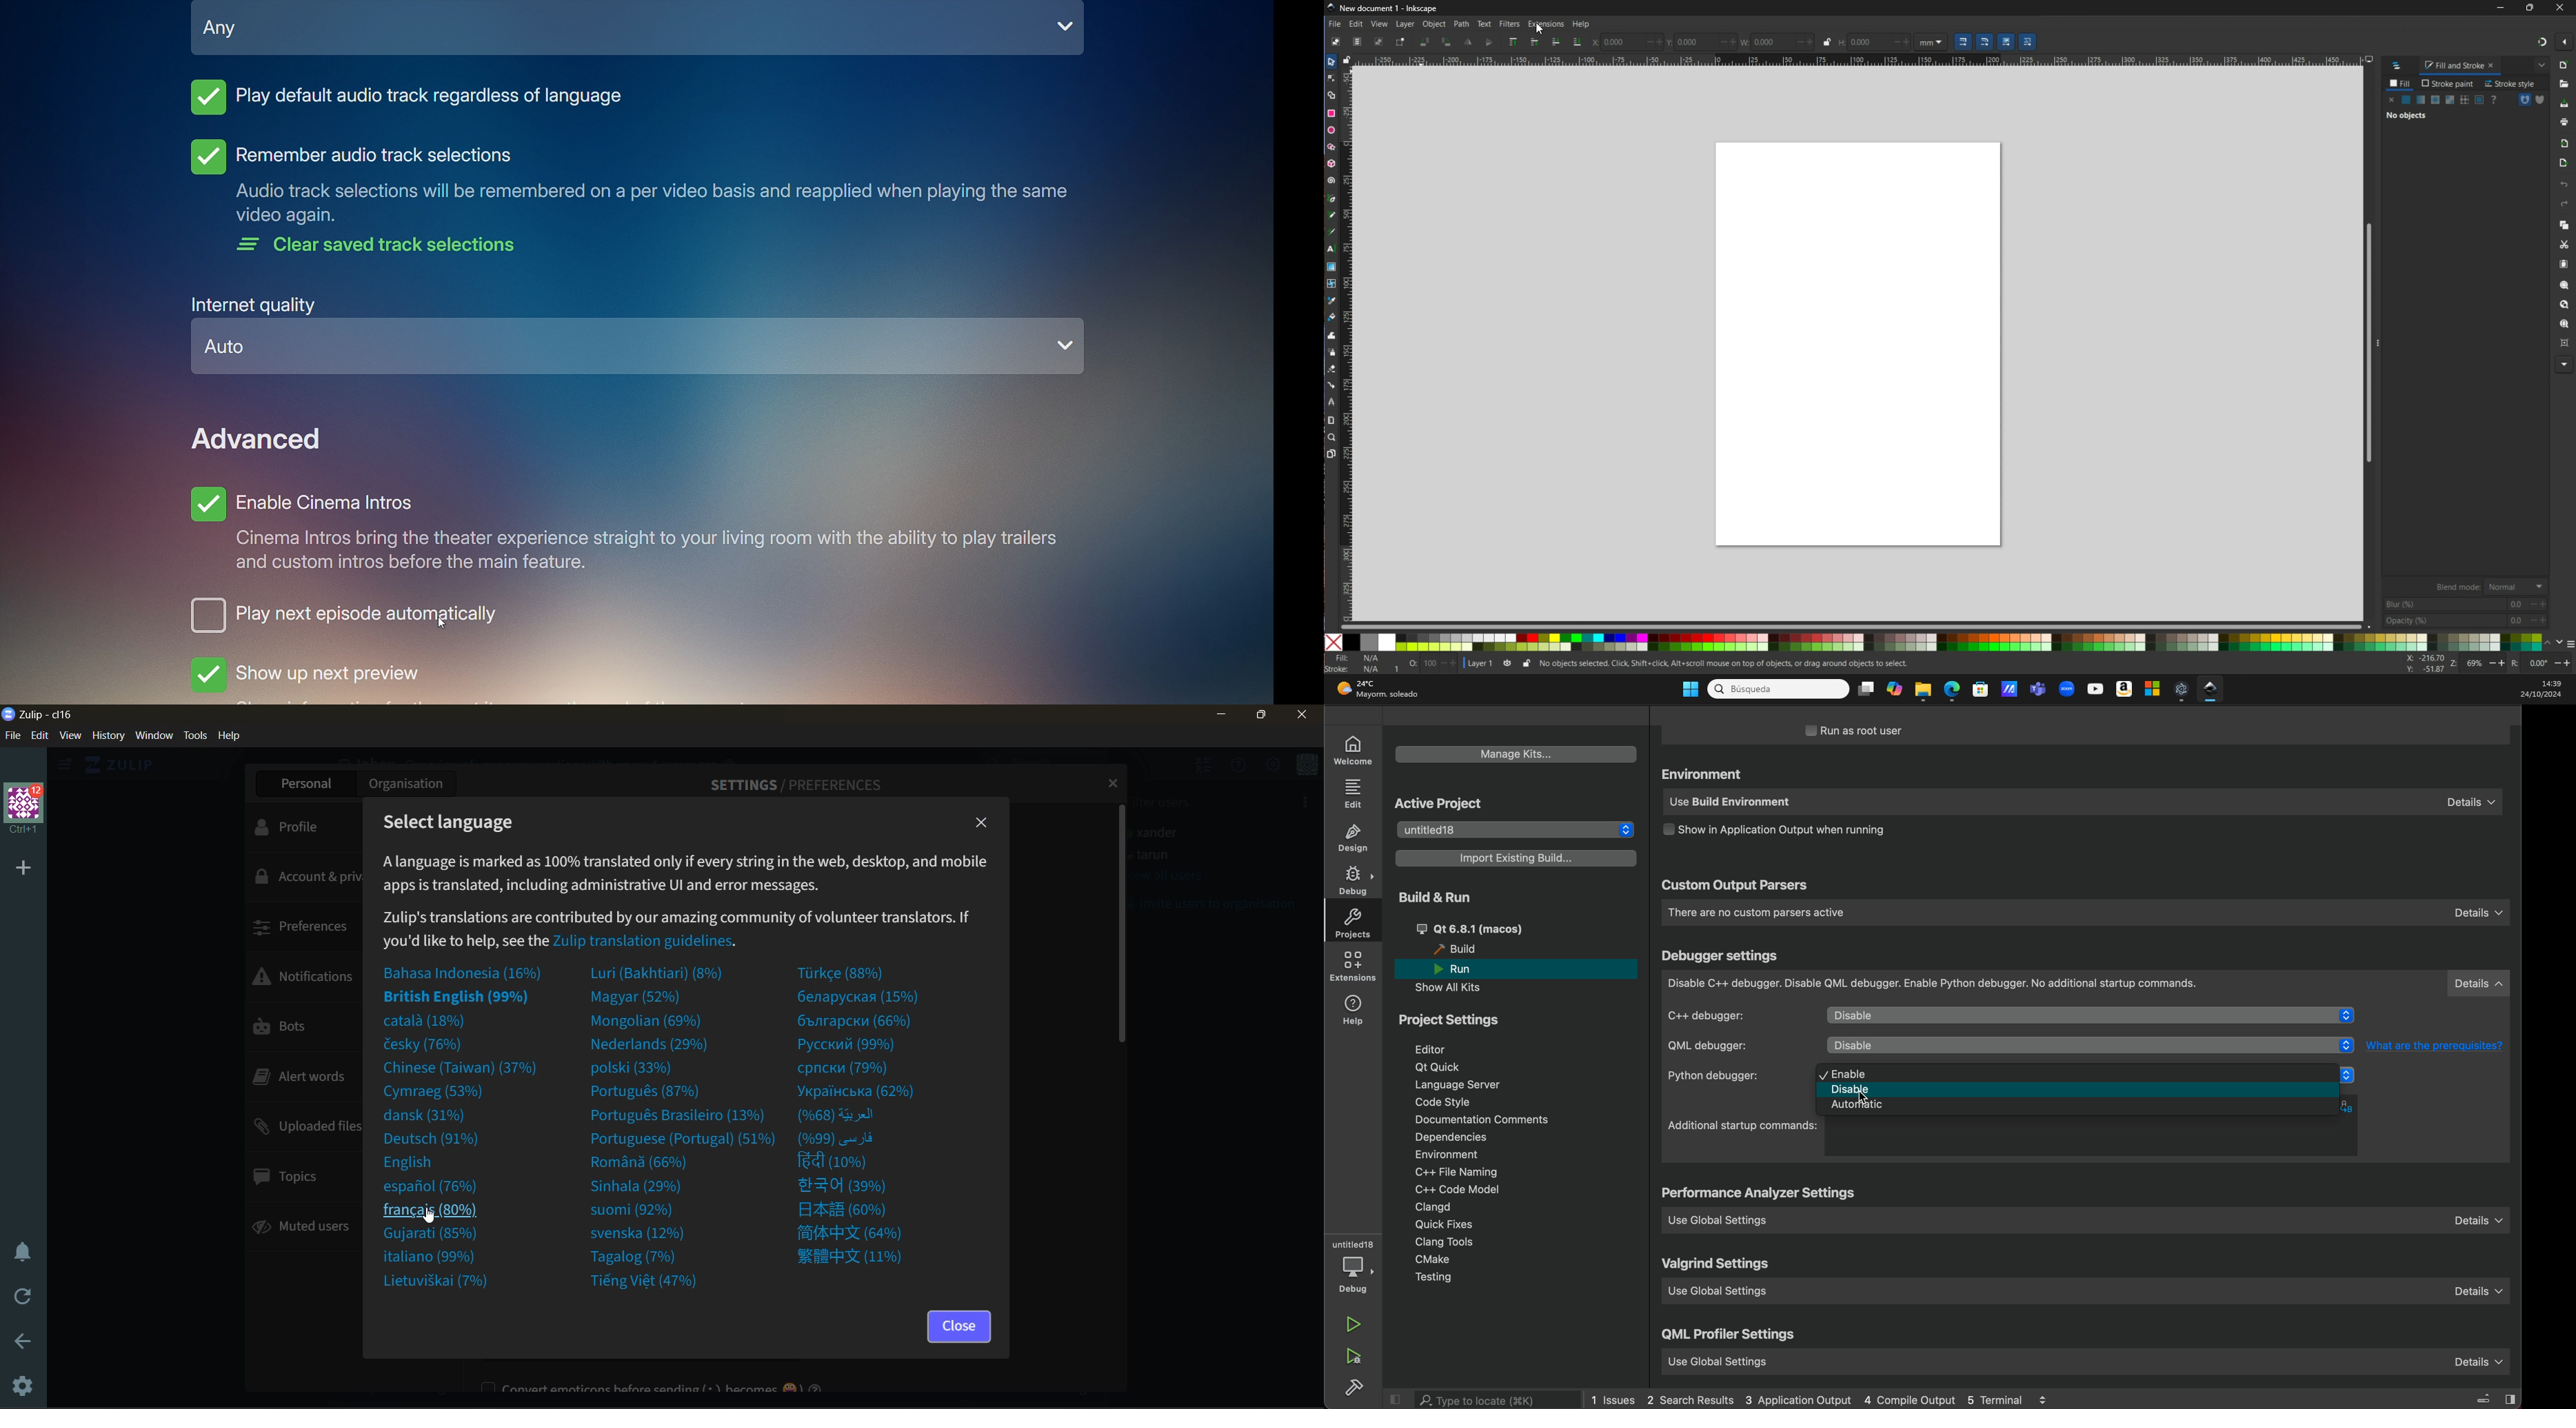 This screenshot has height=1428, width=2576. What do you see at coordinates (677, 1139) in the screenshot?
I see `portuguese` at bounding box center [677, 1139].